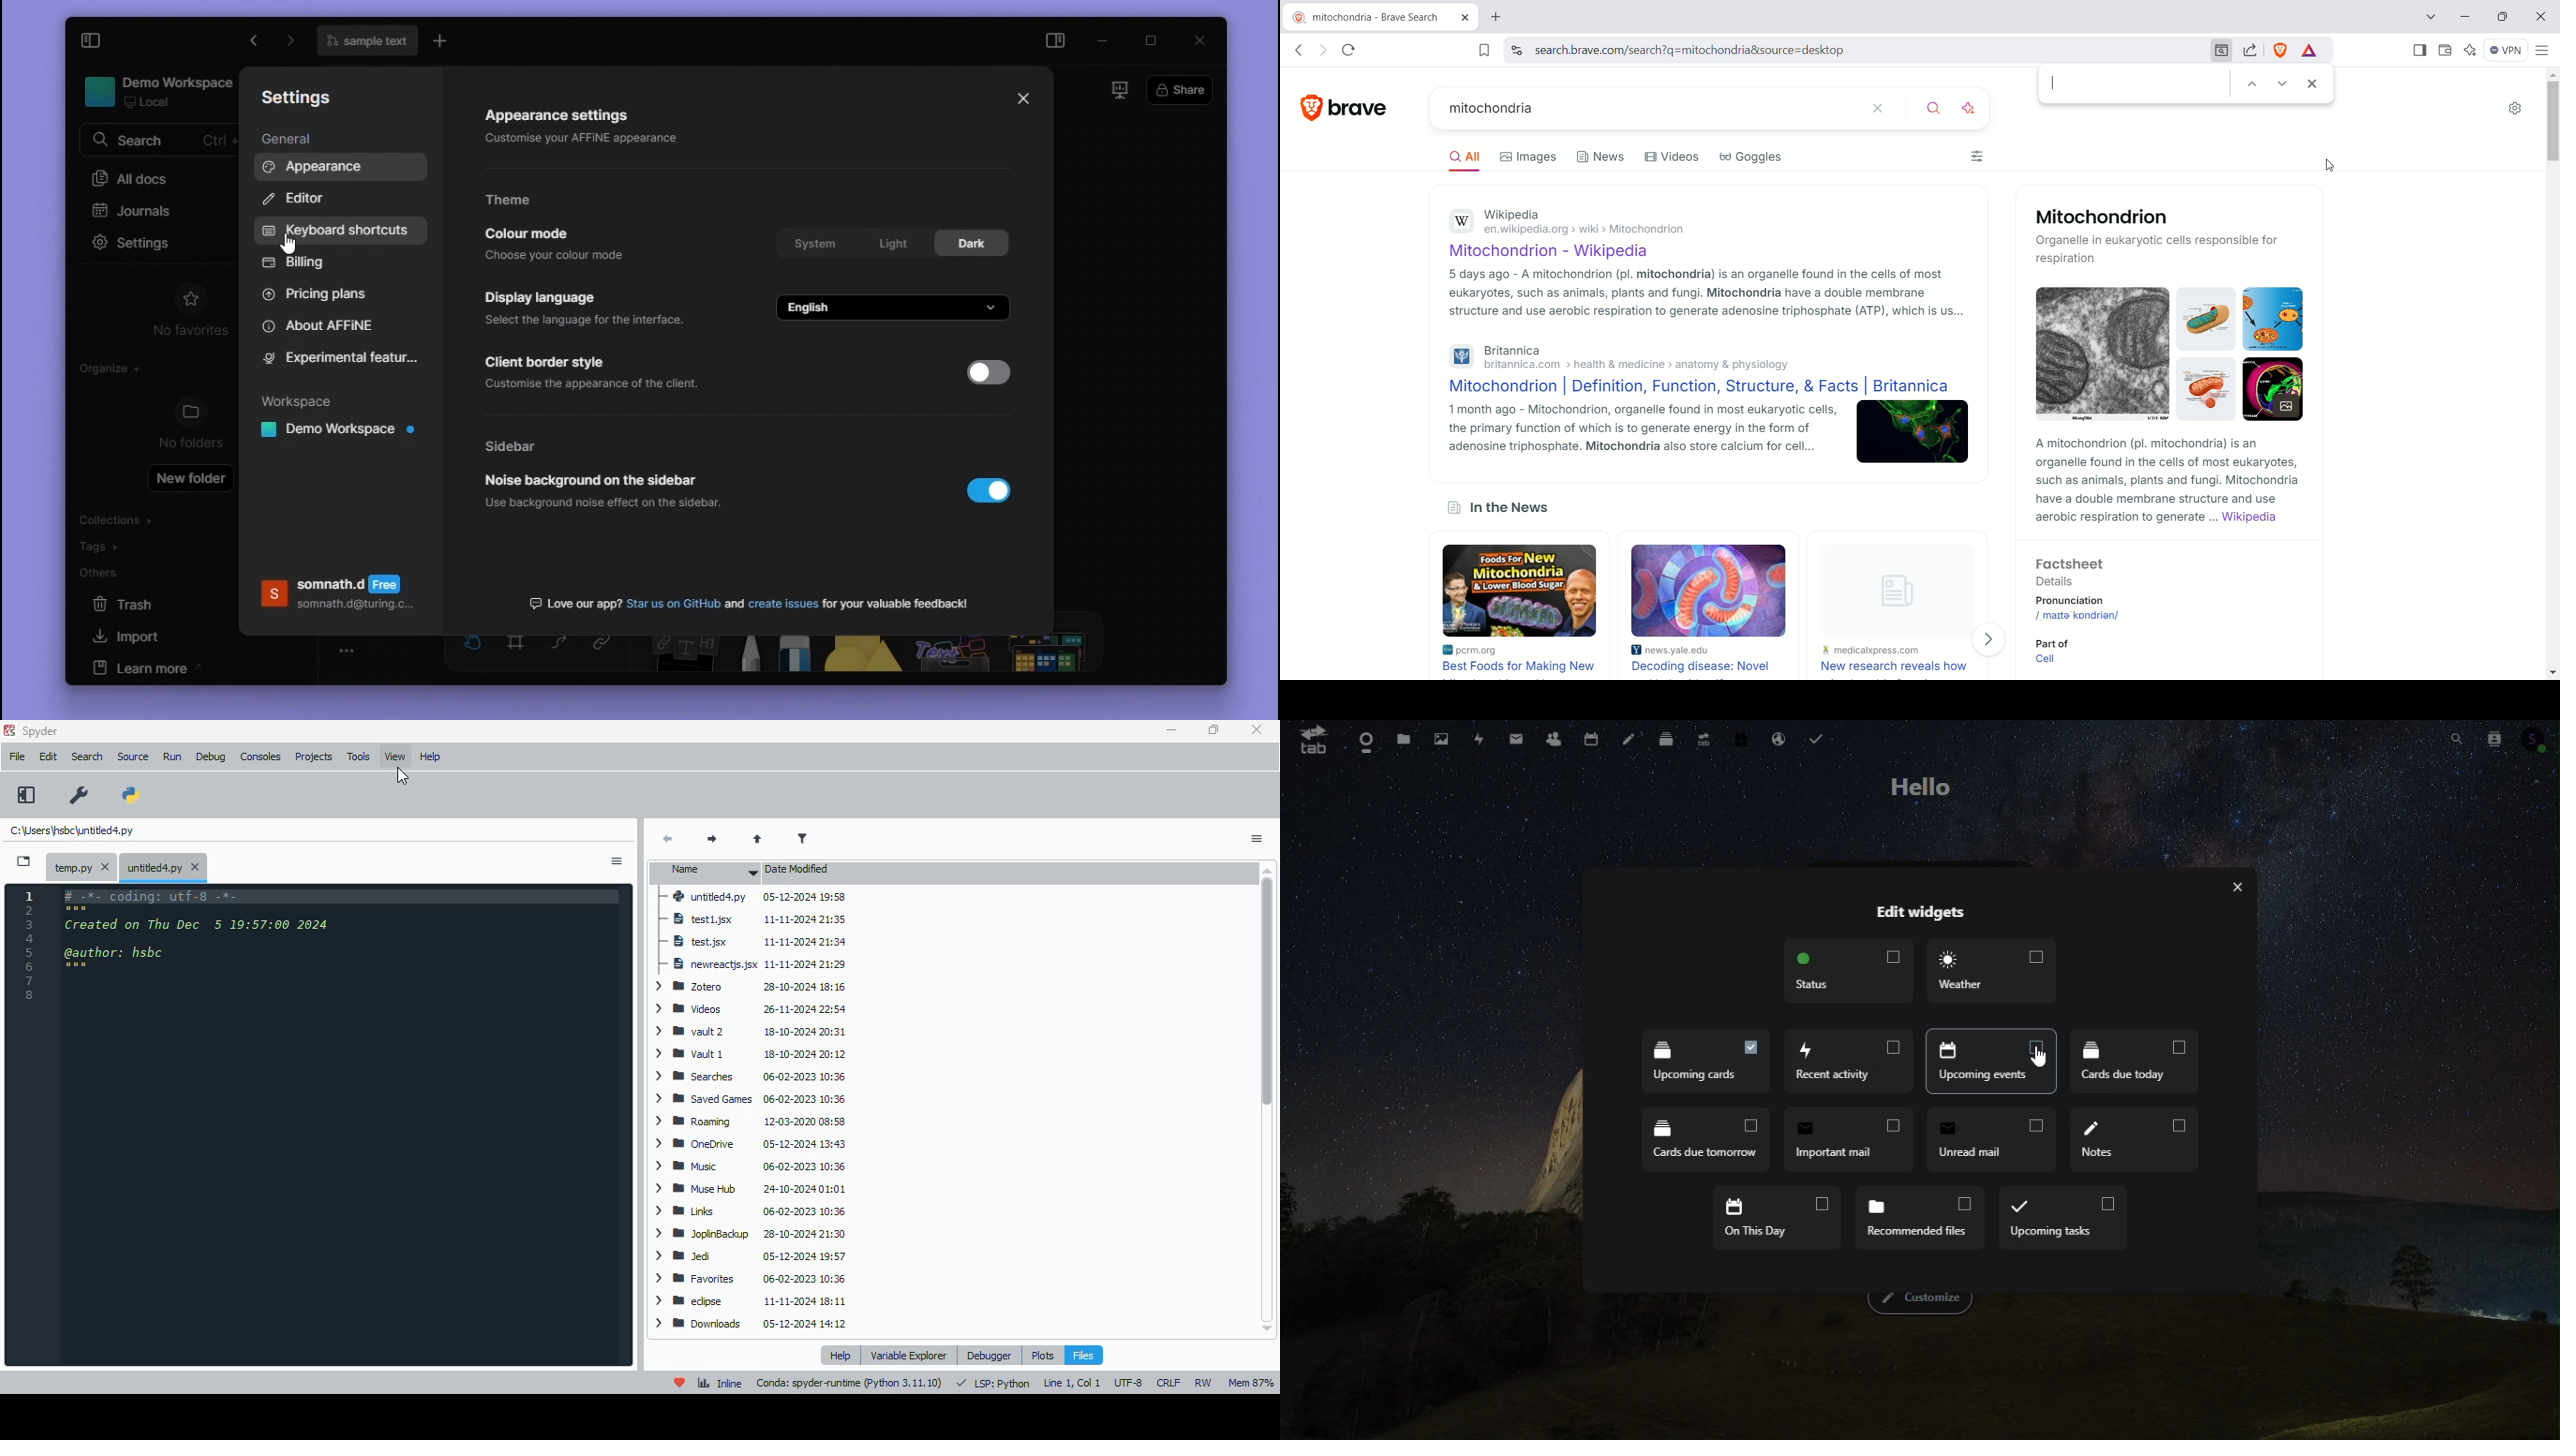 The image size is (2576, 1456). What do you see at coordinates (1846, 1140) in the screenshot?
I see `Important mail` at bounding box center [1846, 1140].